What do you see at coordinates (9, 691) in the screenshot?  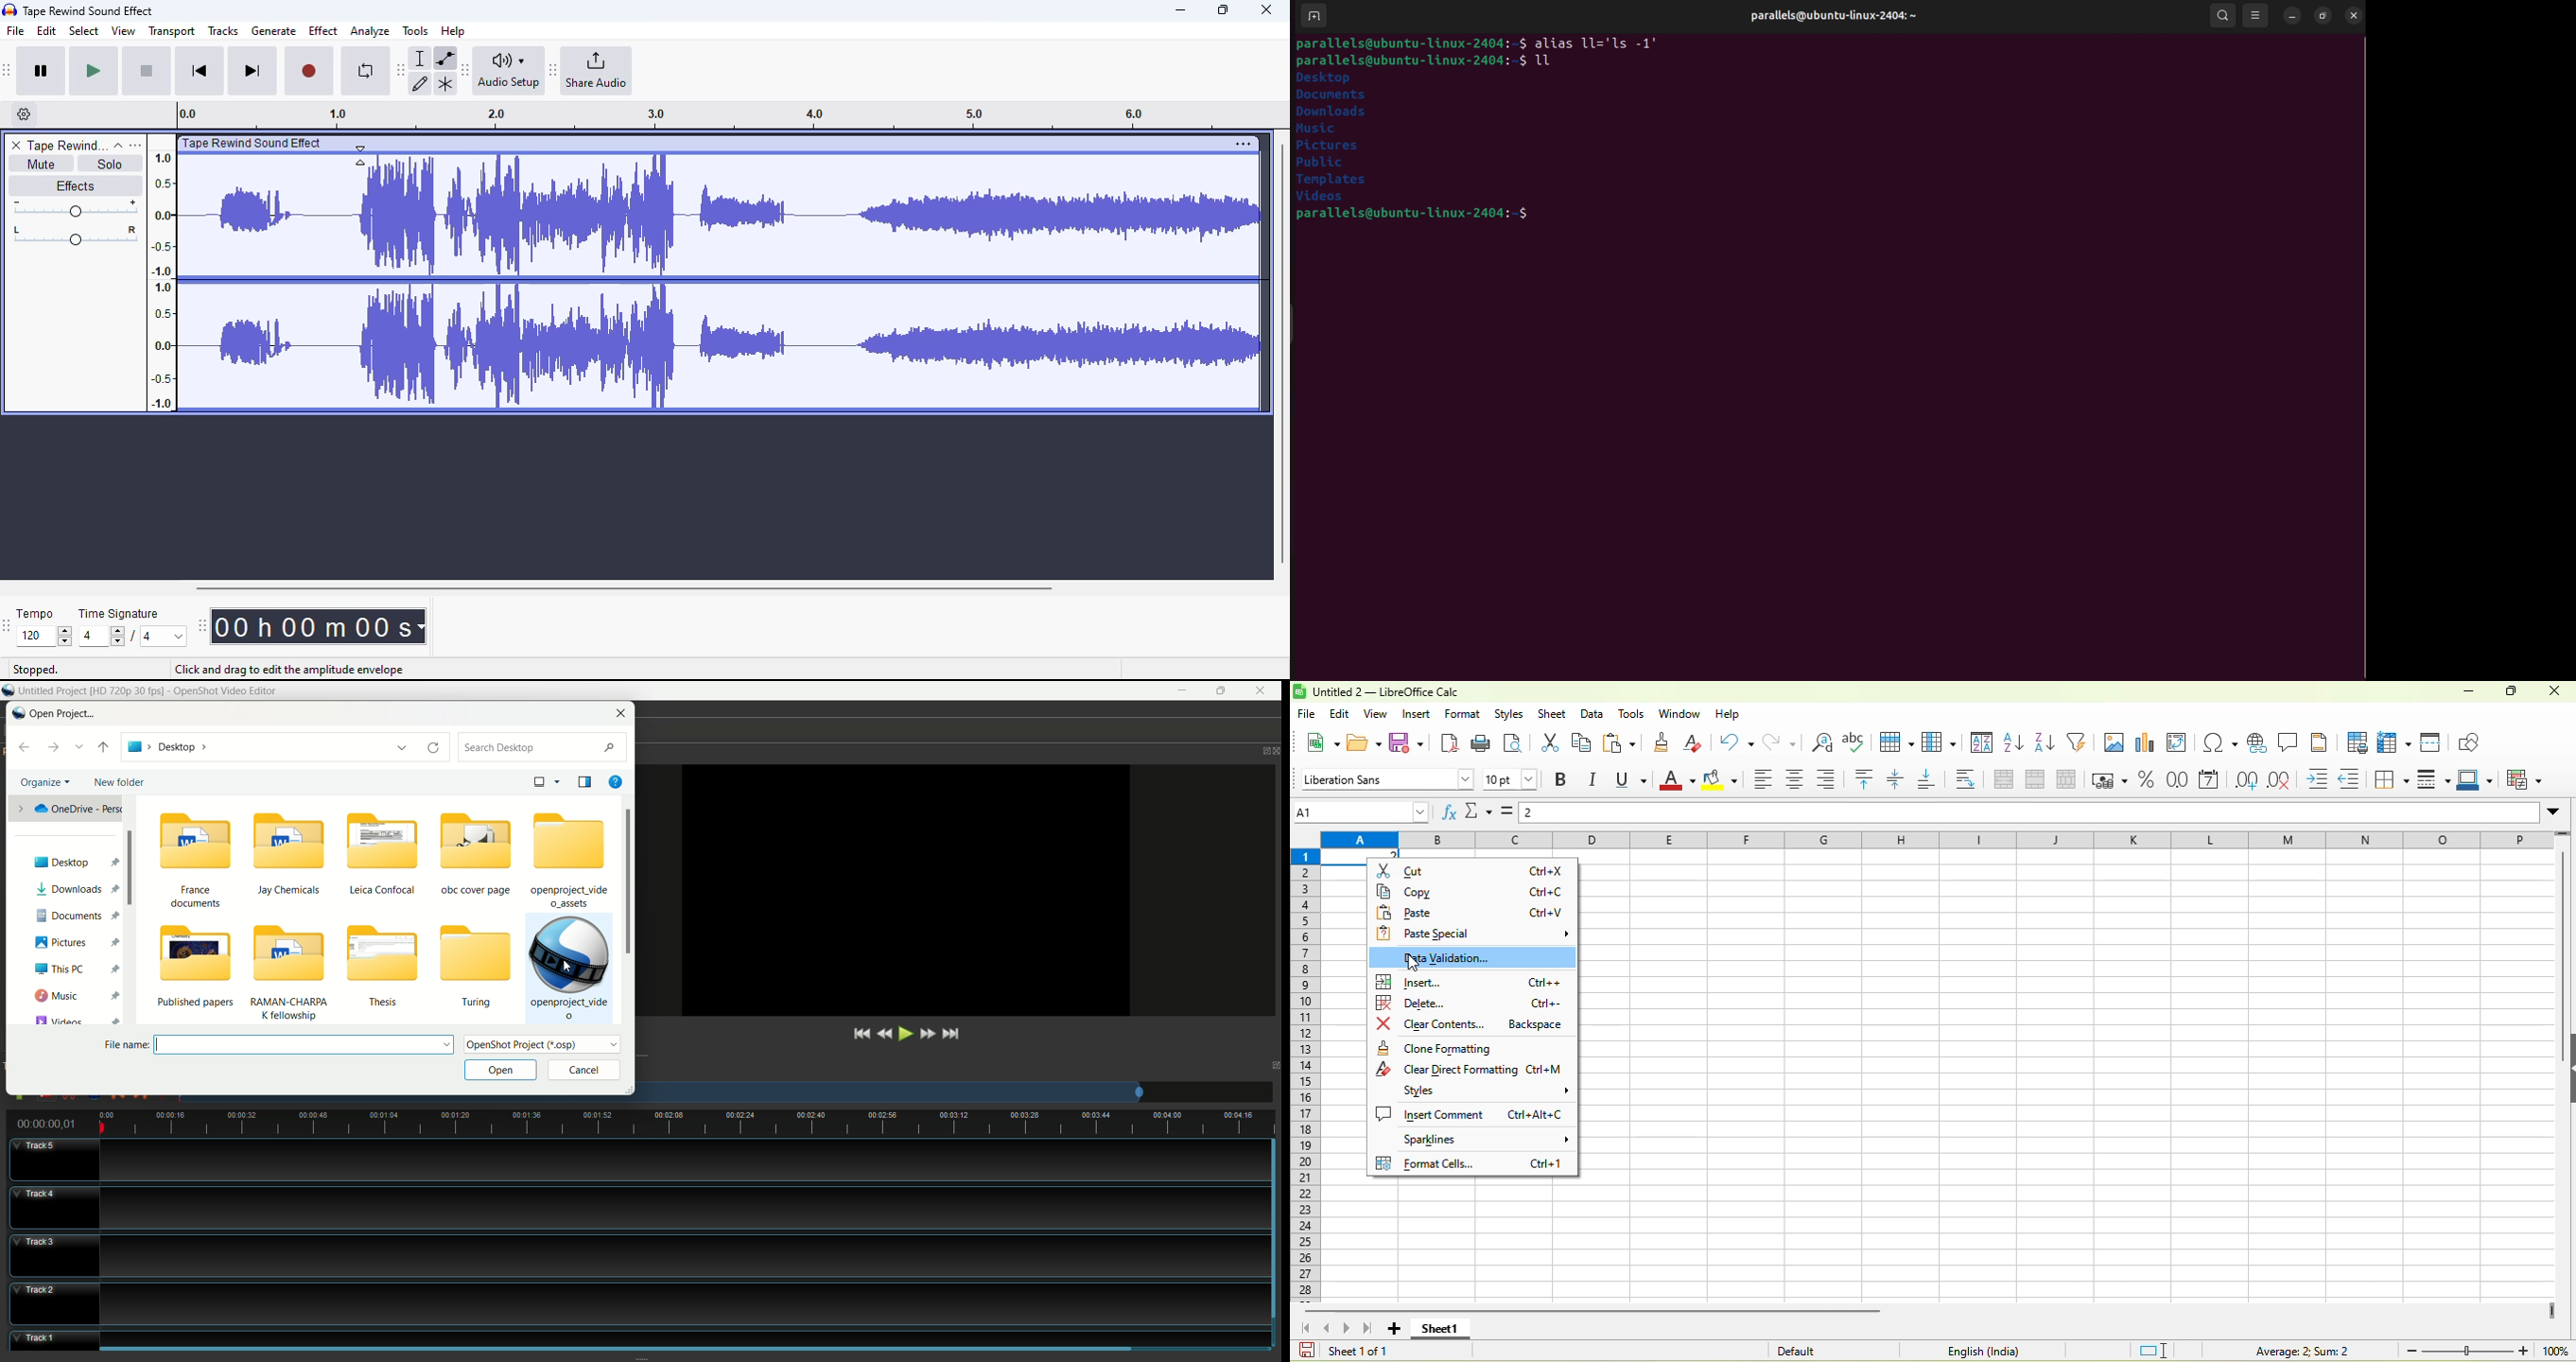 I see `logo` at bounding box center [9, 691].